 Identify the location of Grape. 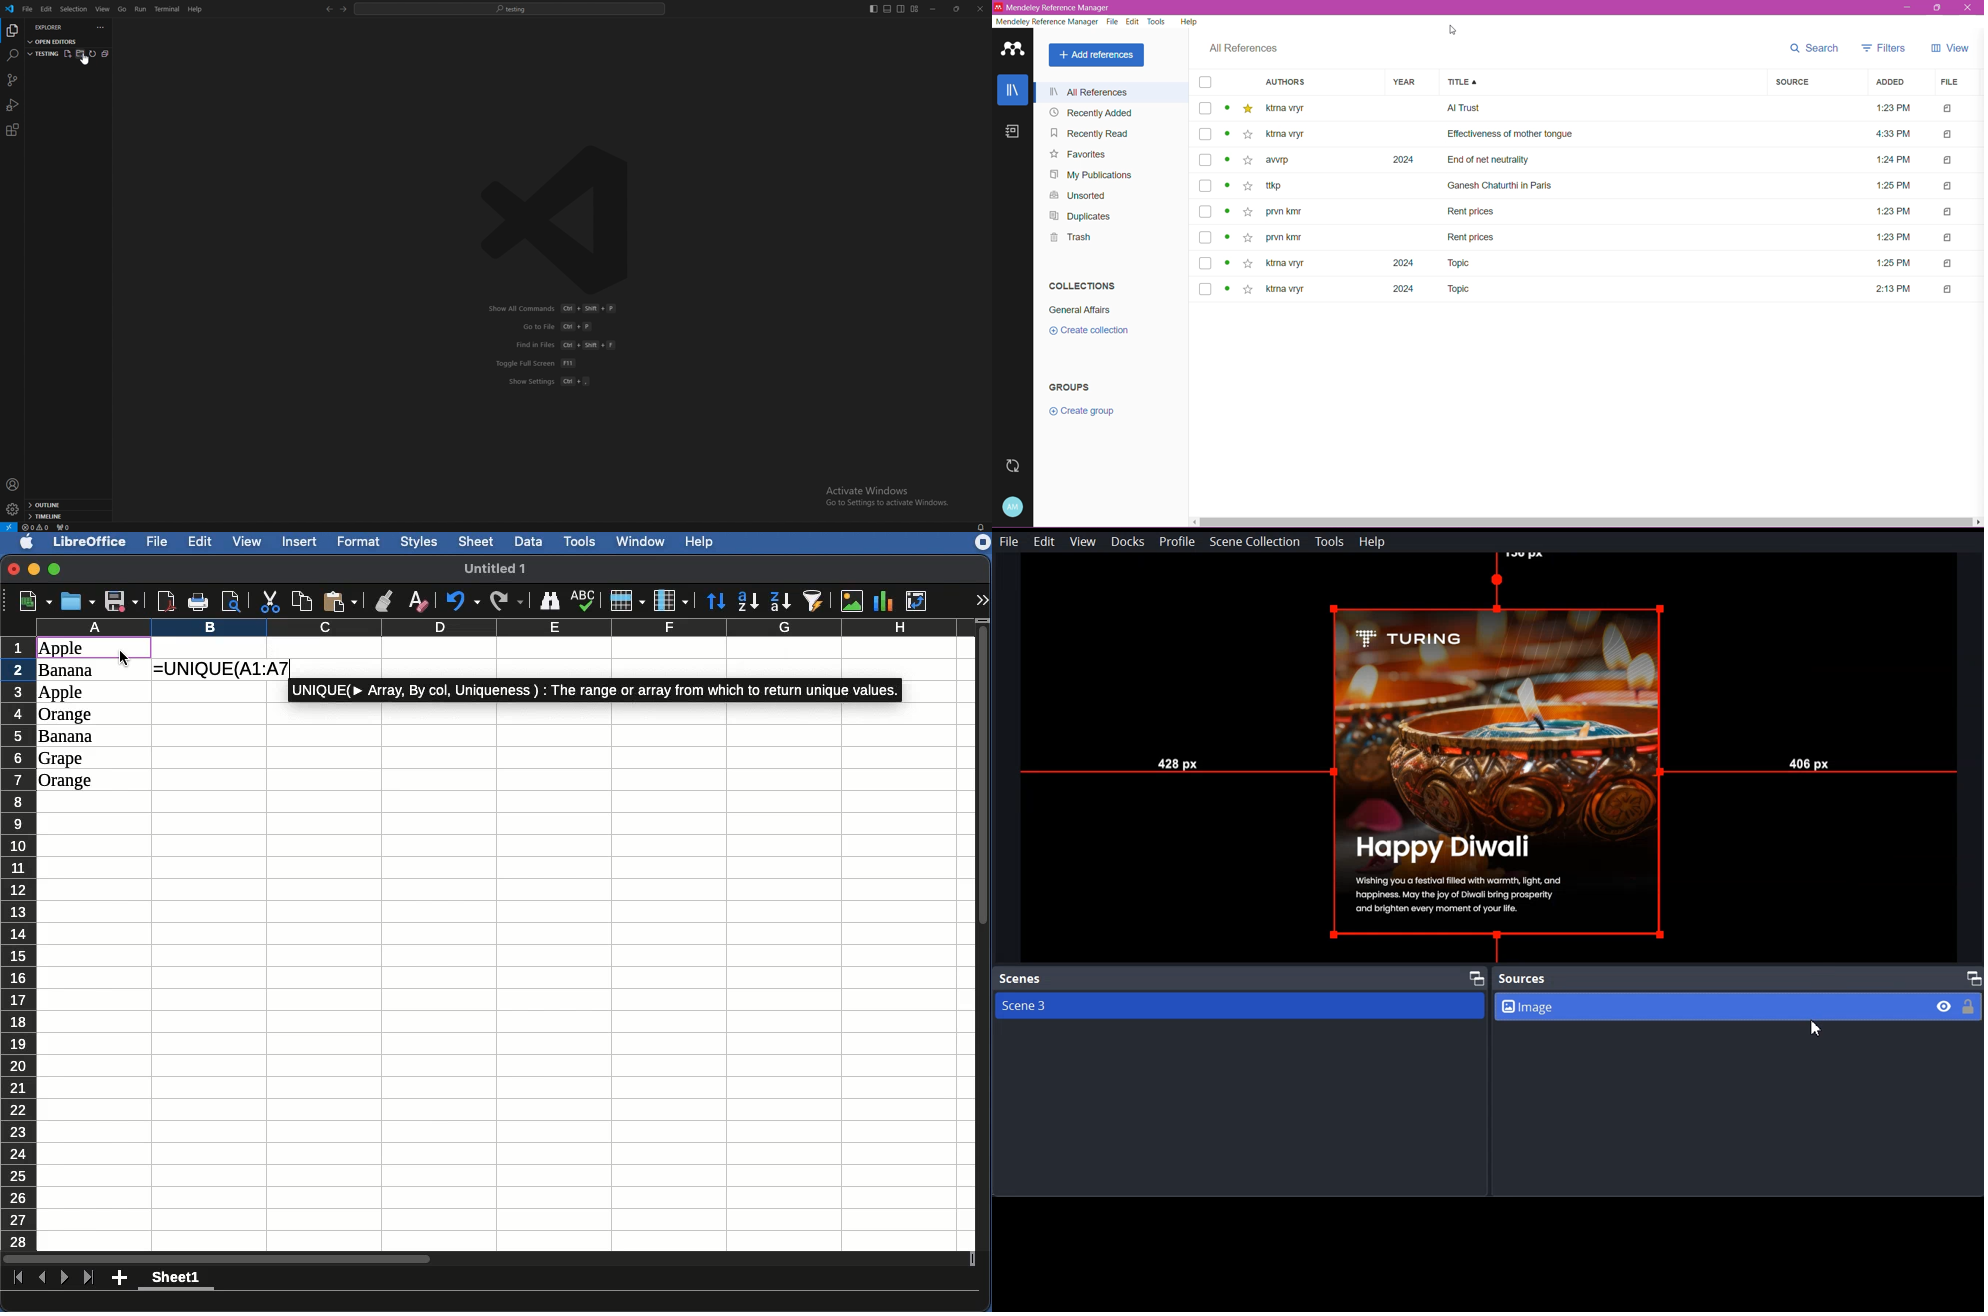
(63, 759).